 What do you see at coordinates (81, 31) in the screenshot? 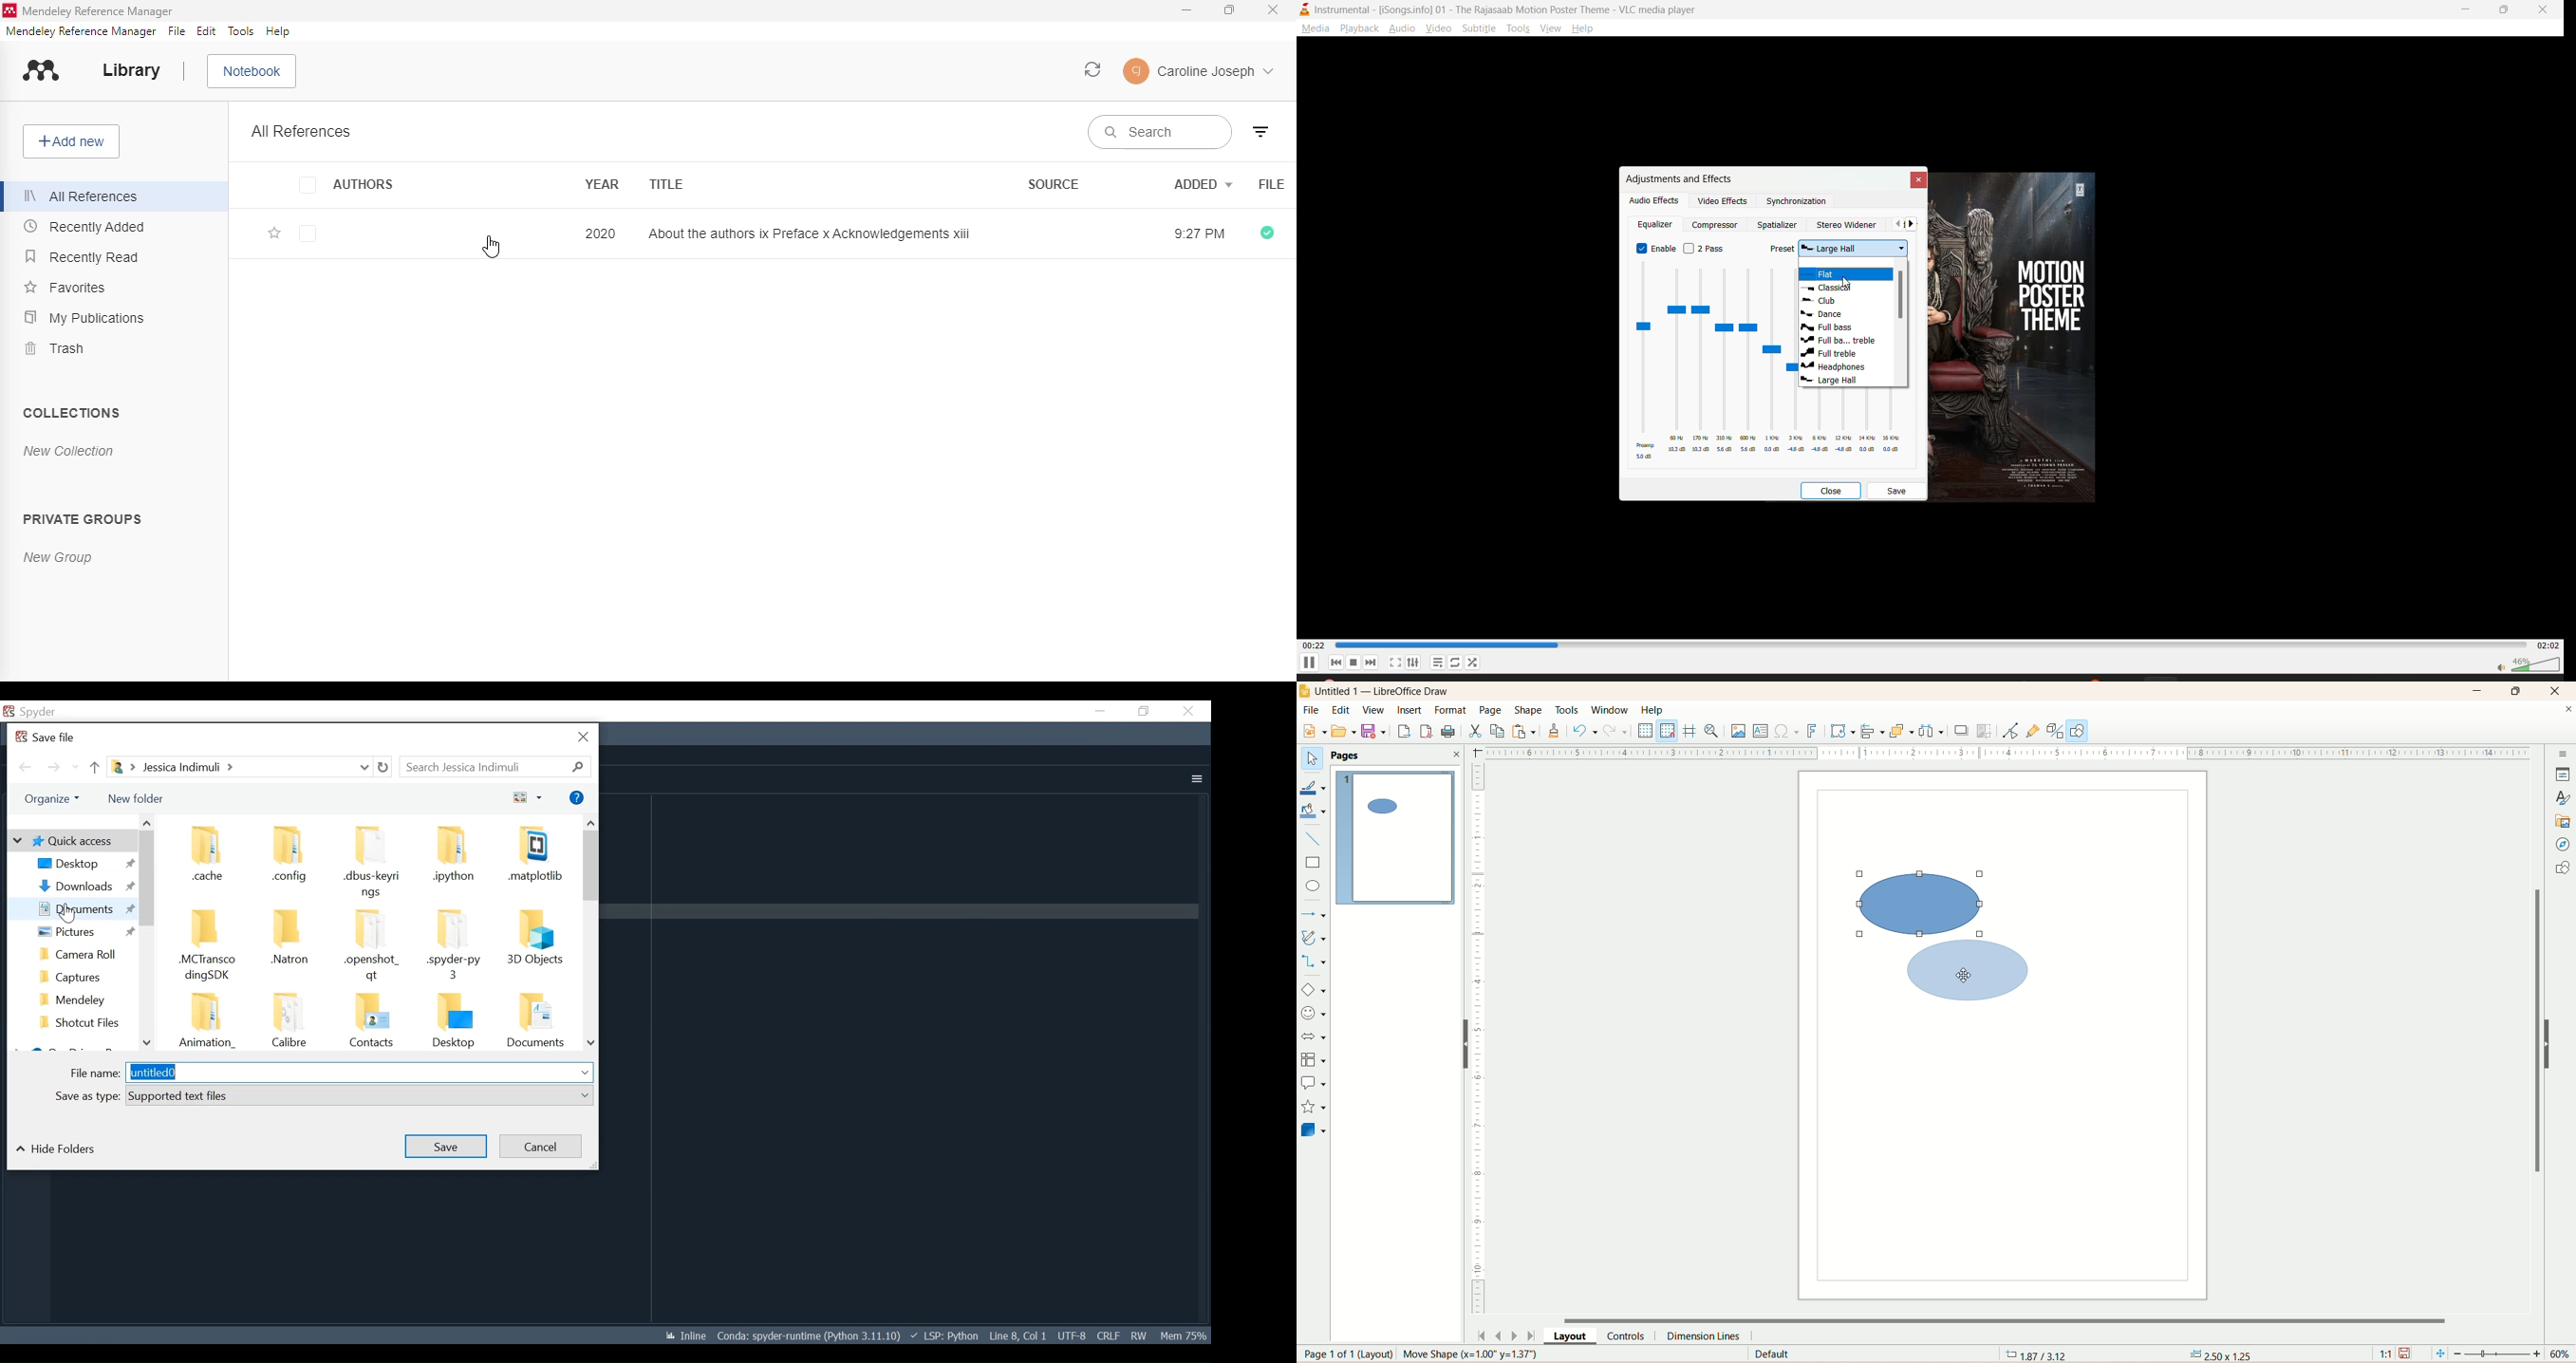
I see `mendeley reference manager` at bounding box center [81, 31].